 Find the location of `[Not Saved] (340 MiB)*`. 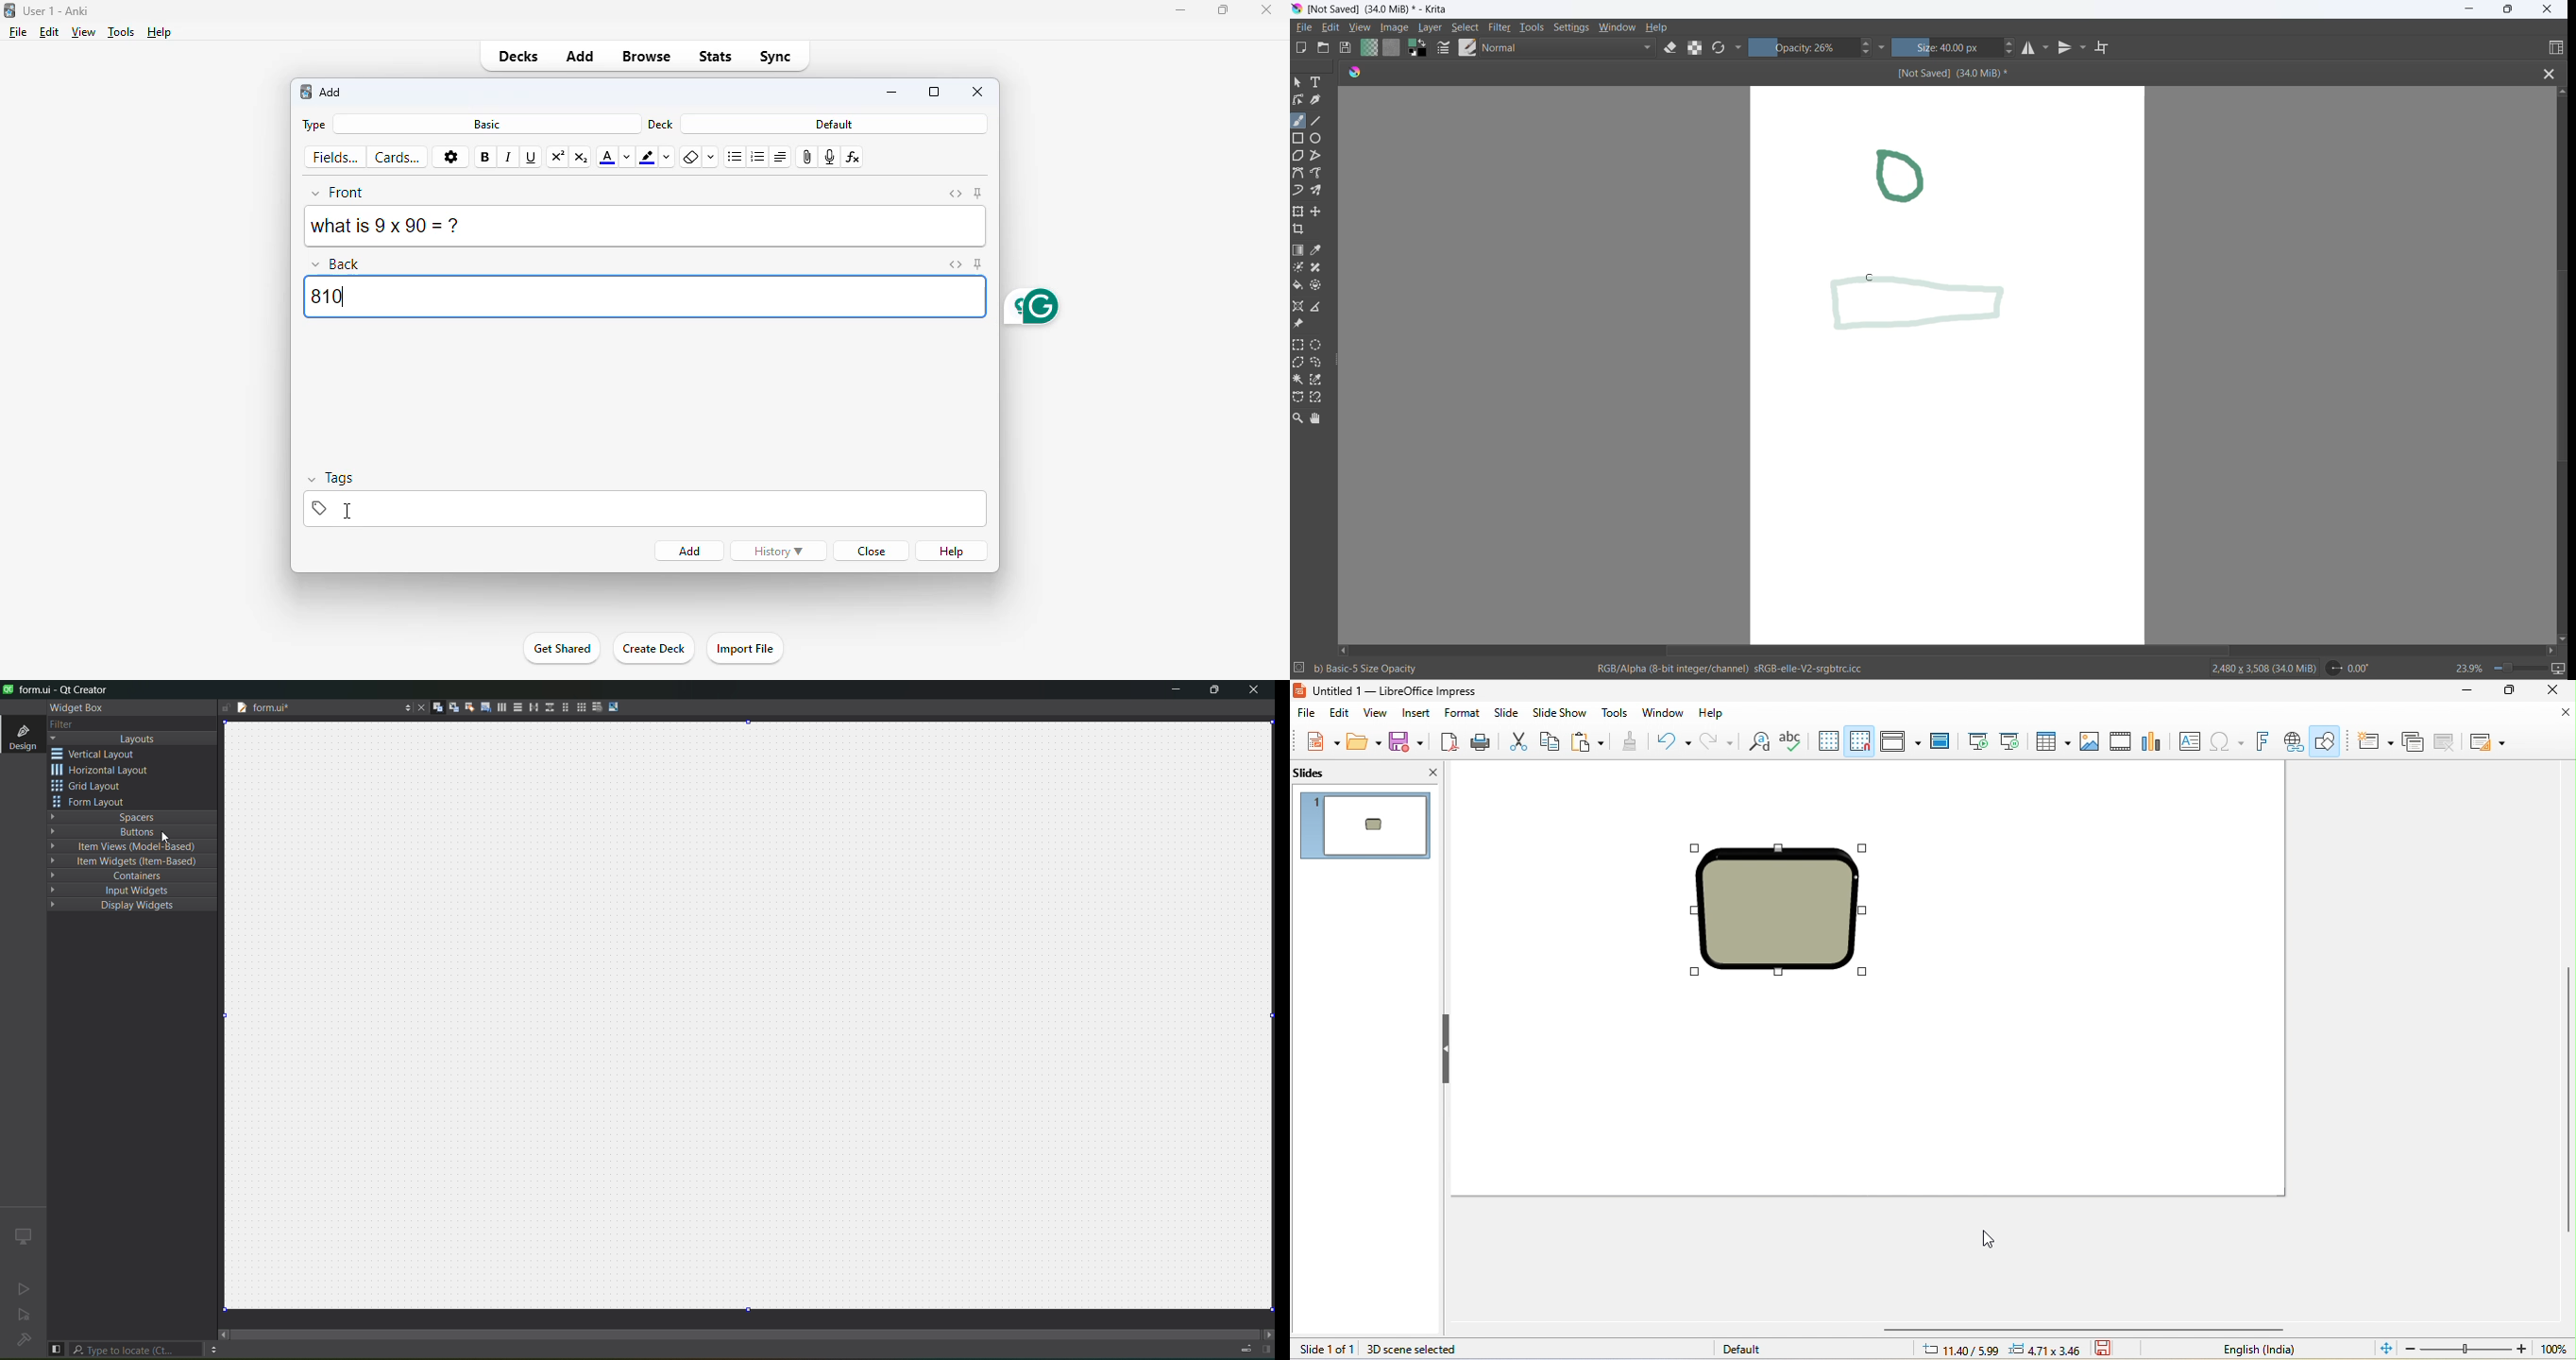

[Not Saved] (340 MiB)* is located at coordinates (1954, 73).